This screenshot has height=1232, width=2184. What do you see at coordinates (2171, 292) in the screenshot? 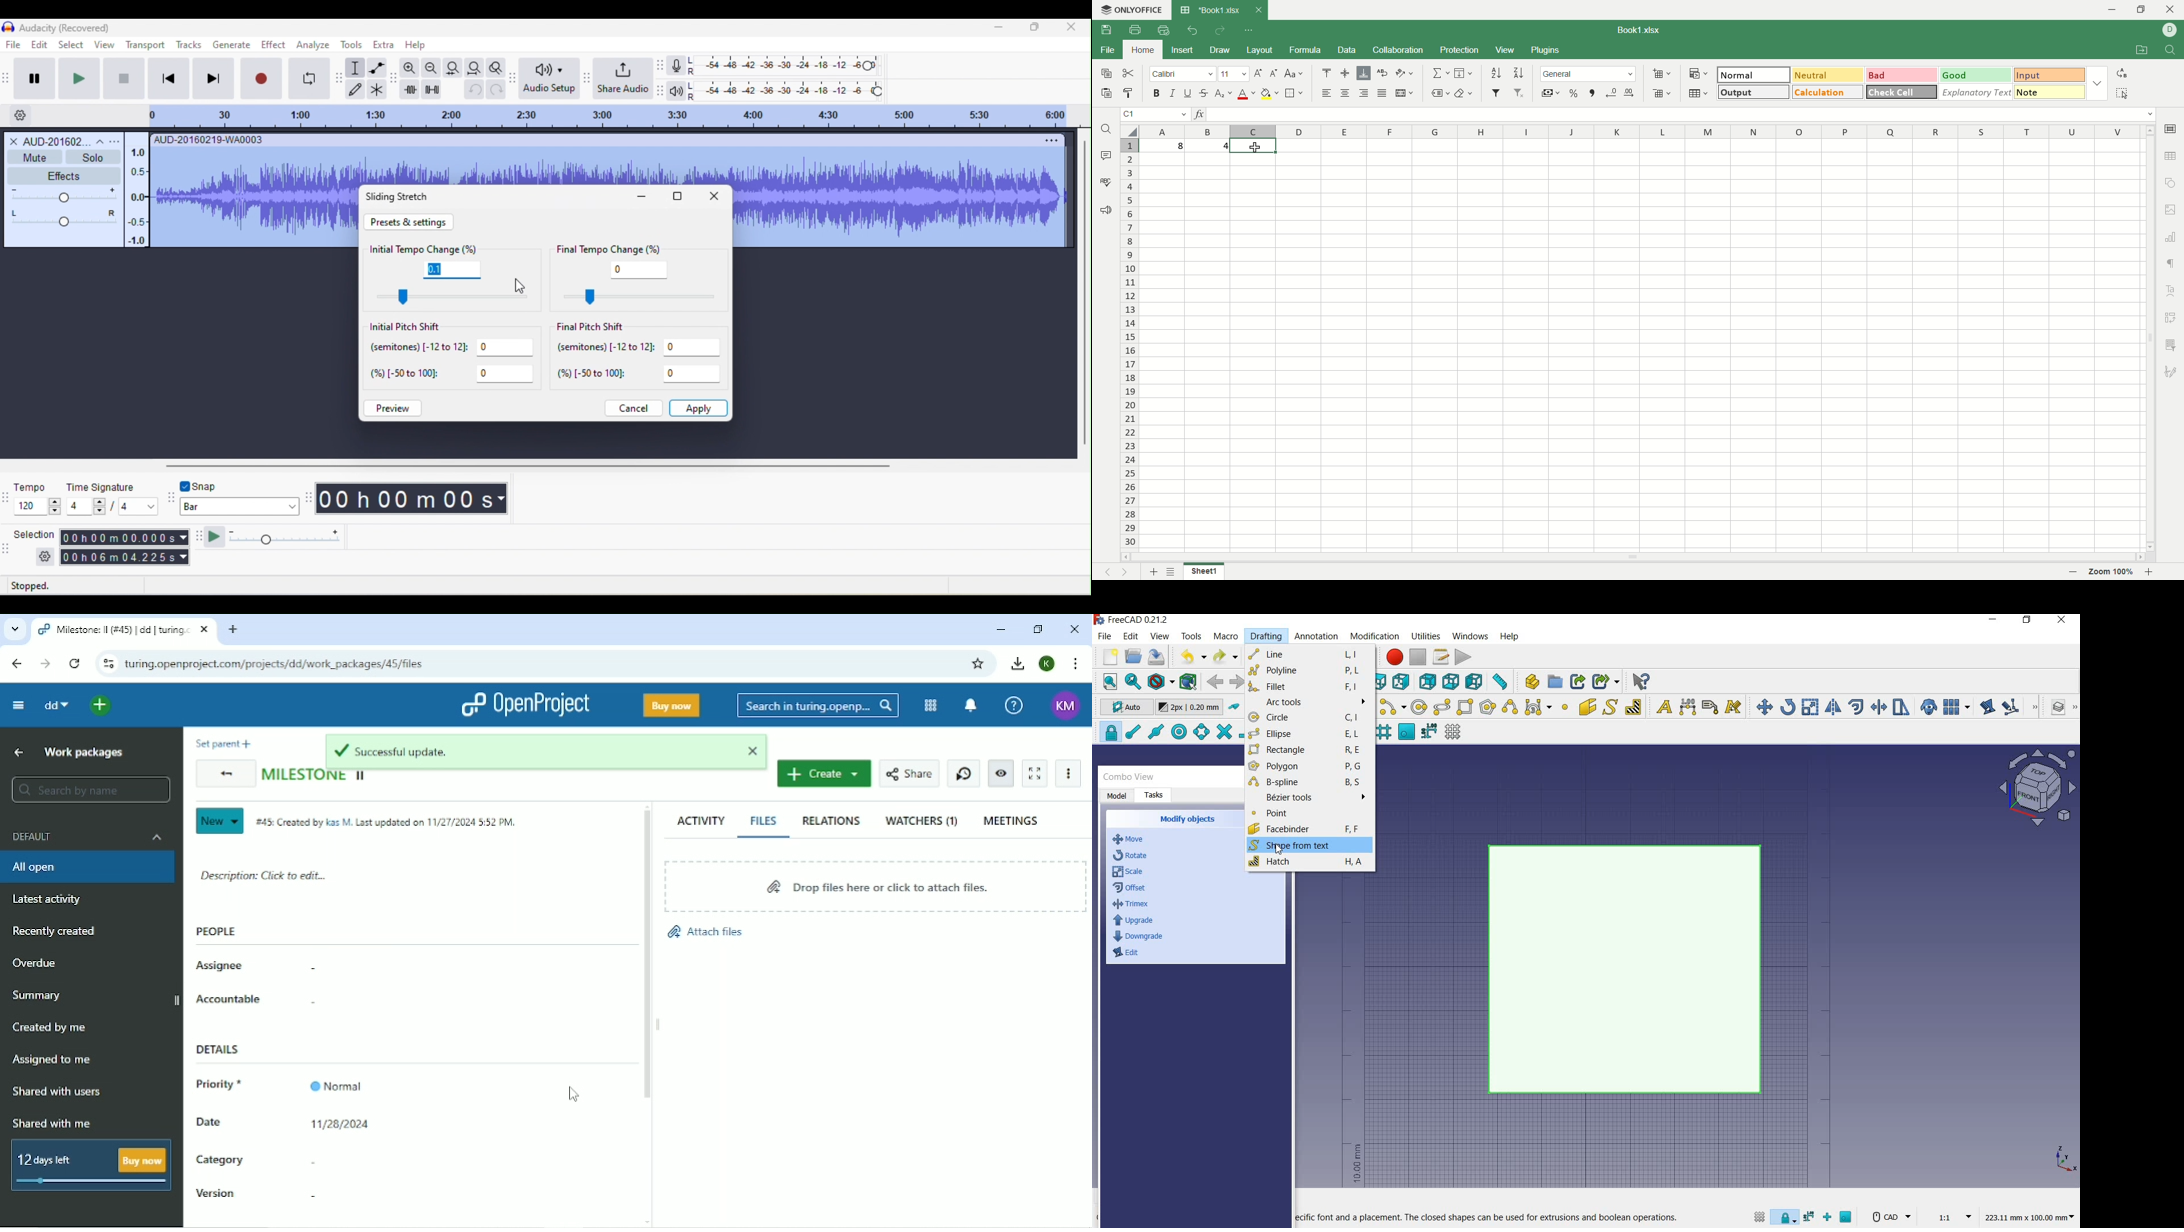
I see `text art ` at bounding box center [2171, 292].